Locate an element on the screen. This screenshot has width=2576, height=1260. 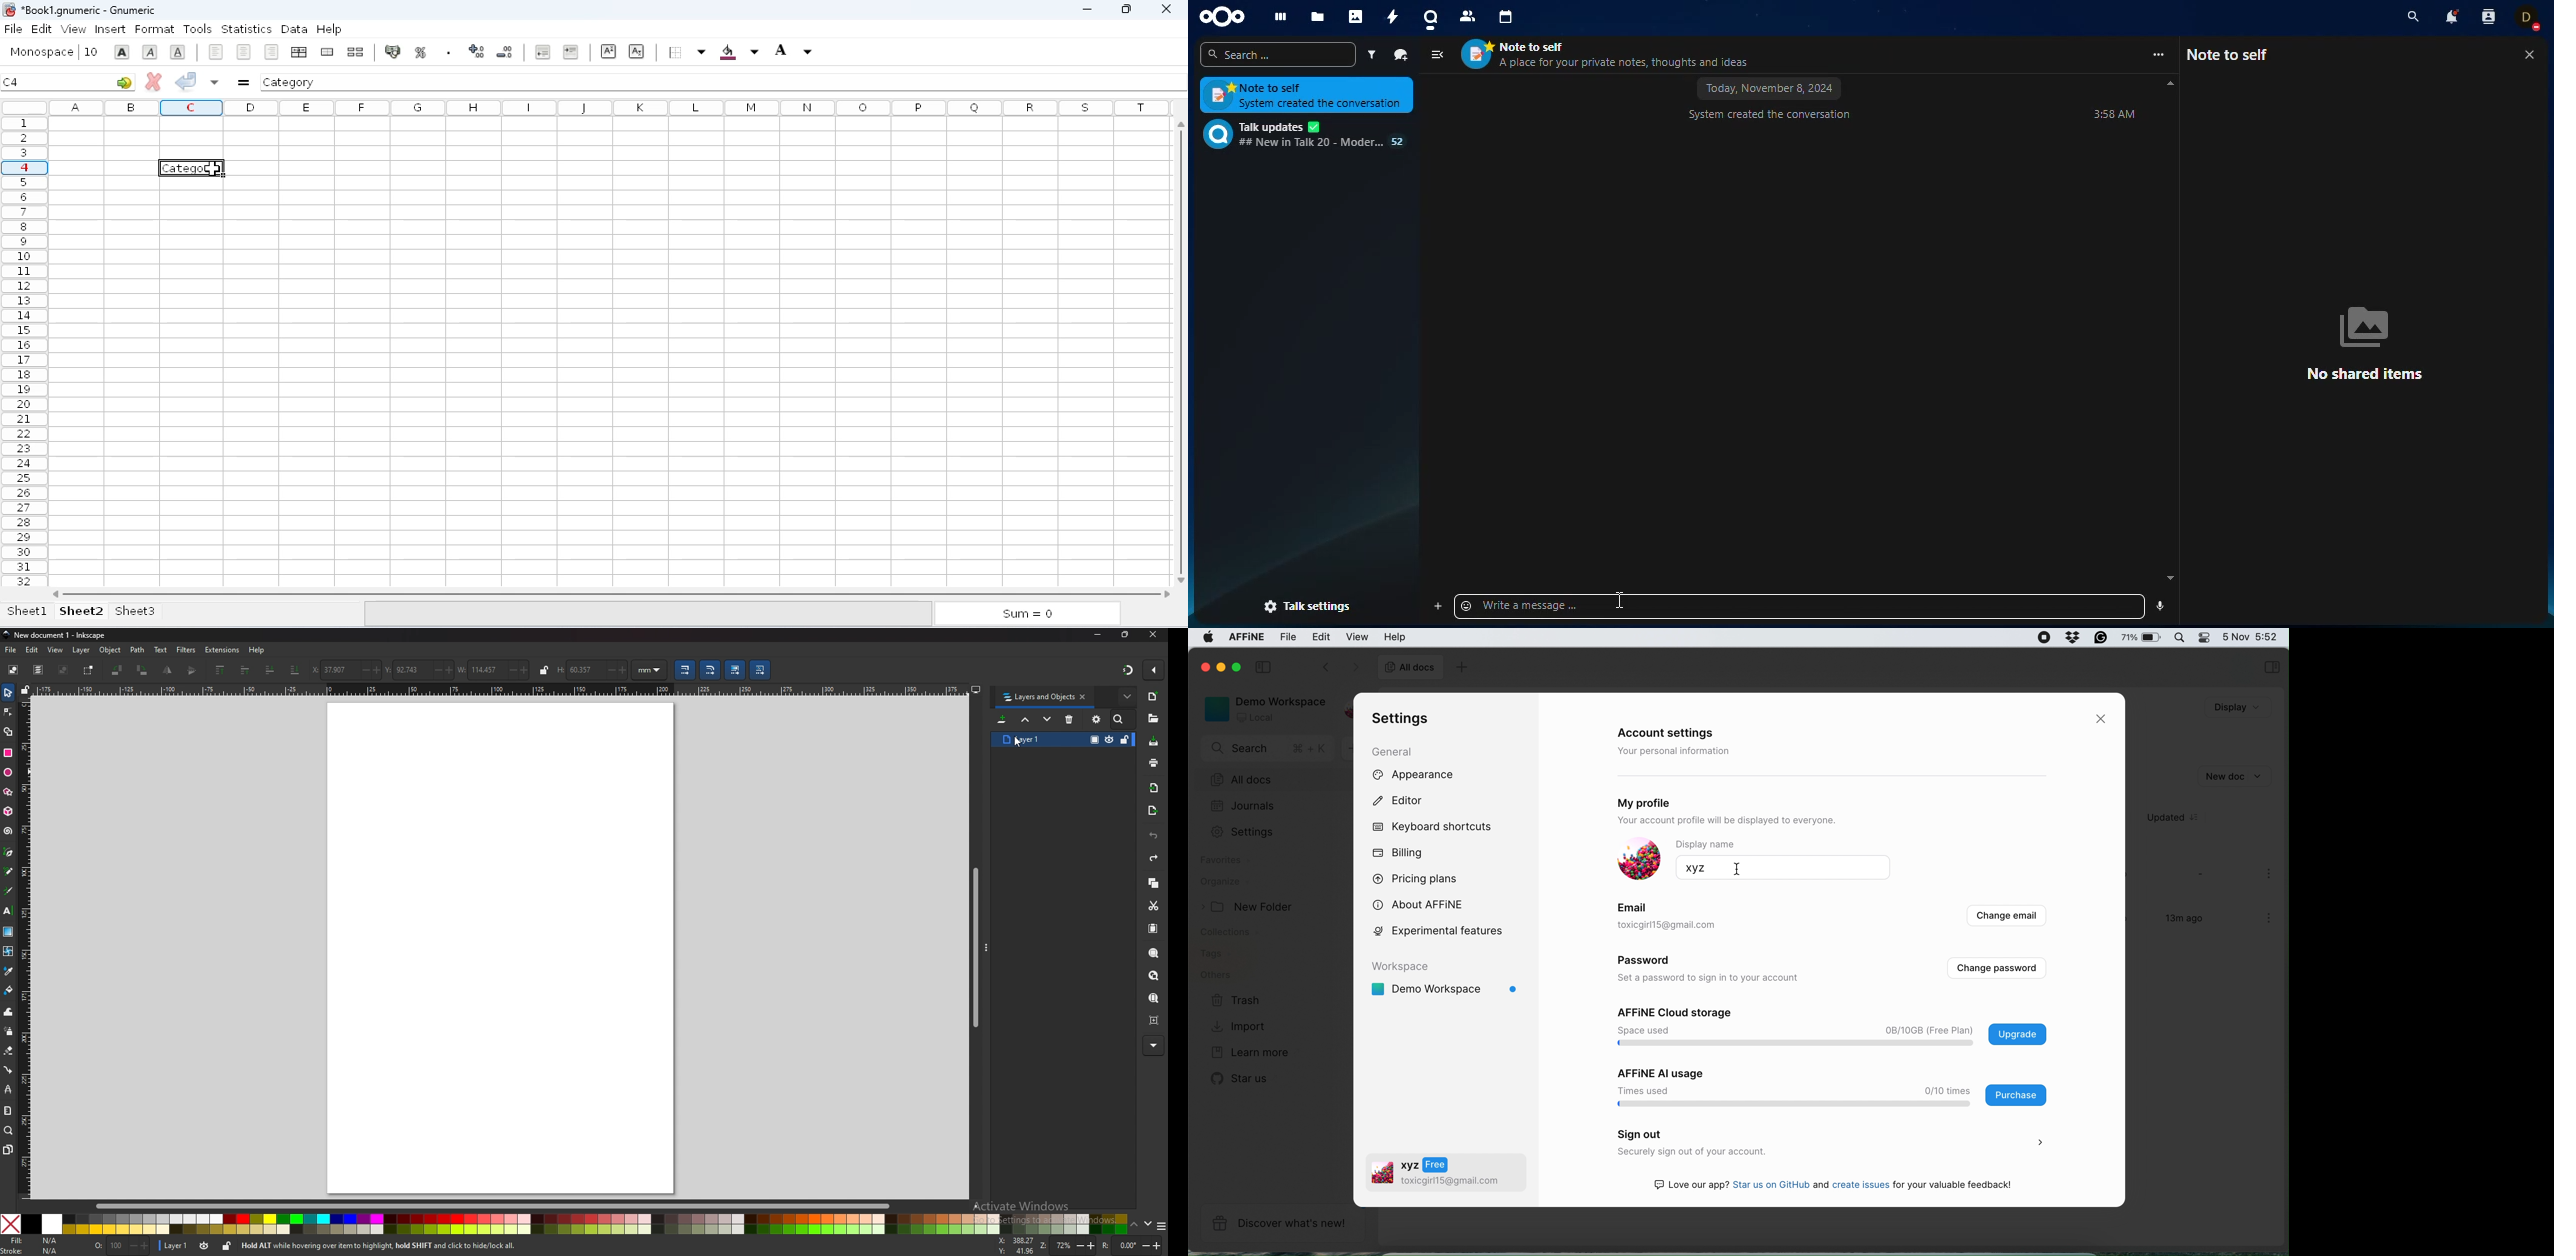
opacity is located at coordinates (121, 1244).